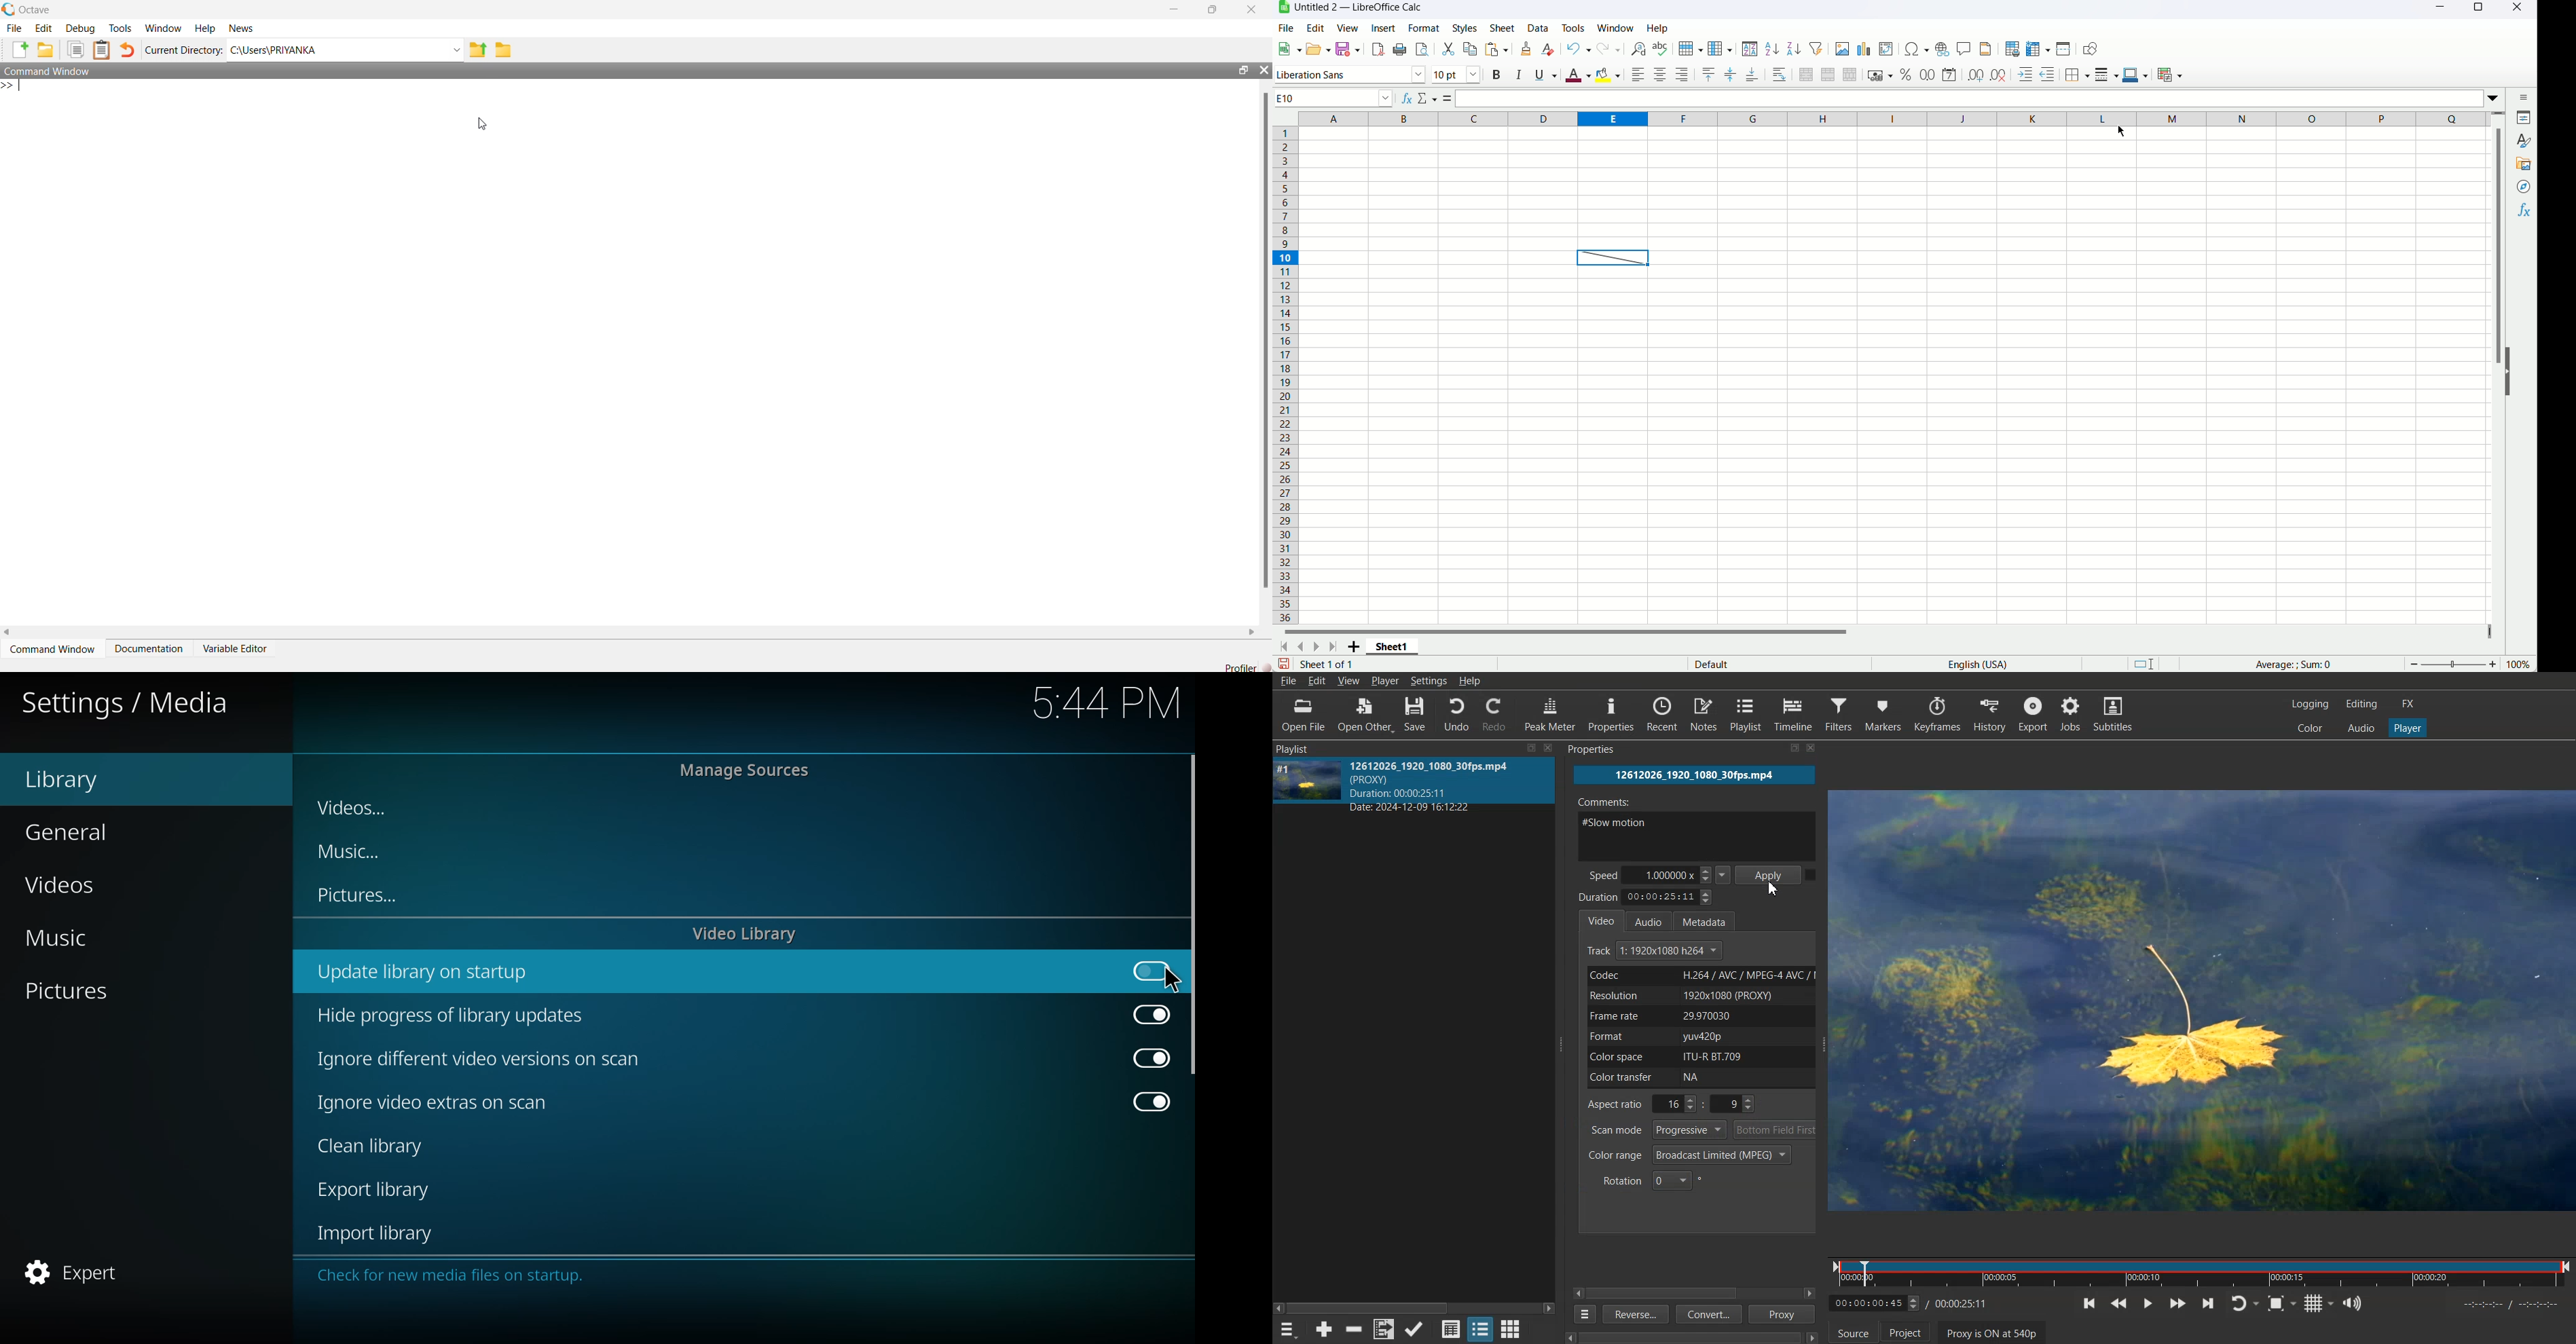  I want to click on click to enable, so click(1147, 971).